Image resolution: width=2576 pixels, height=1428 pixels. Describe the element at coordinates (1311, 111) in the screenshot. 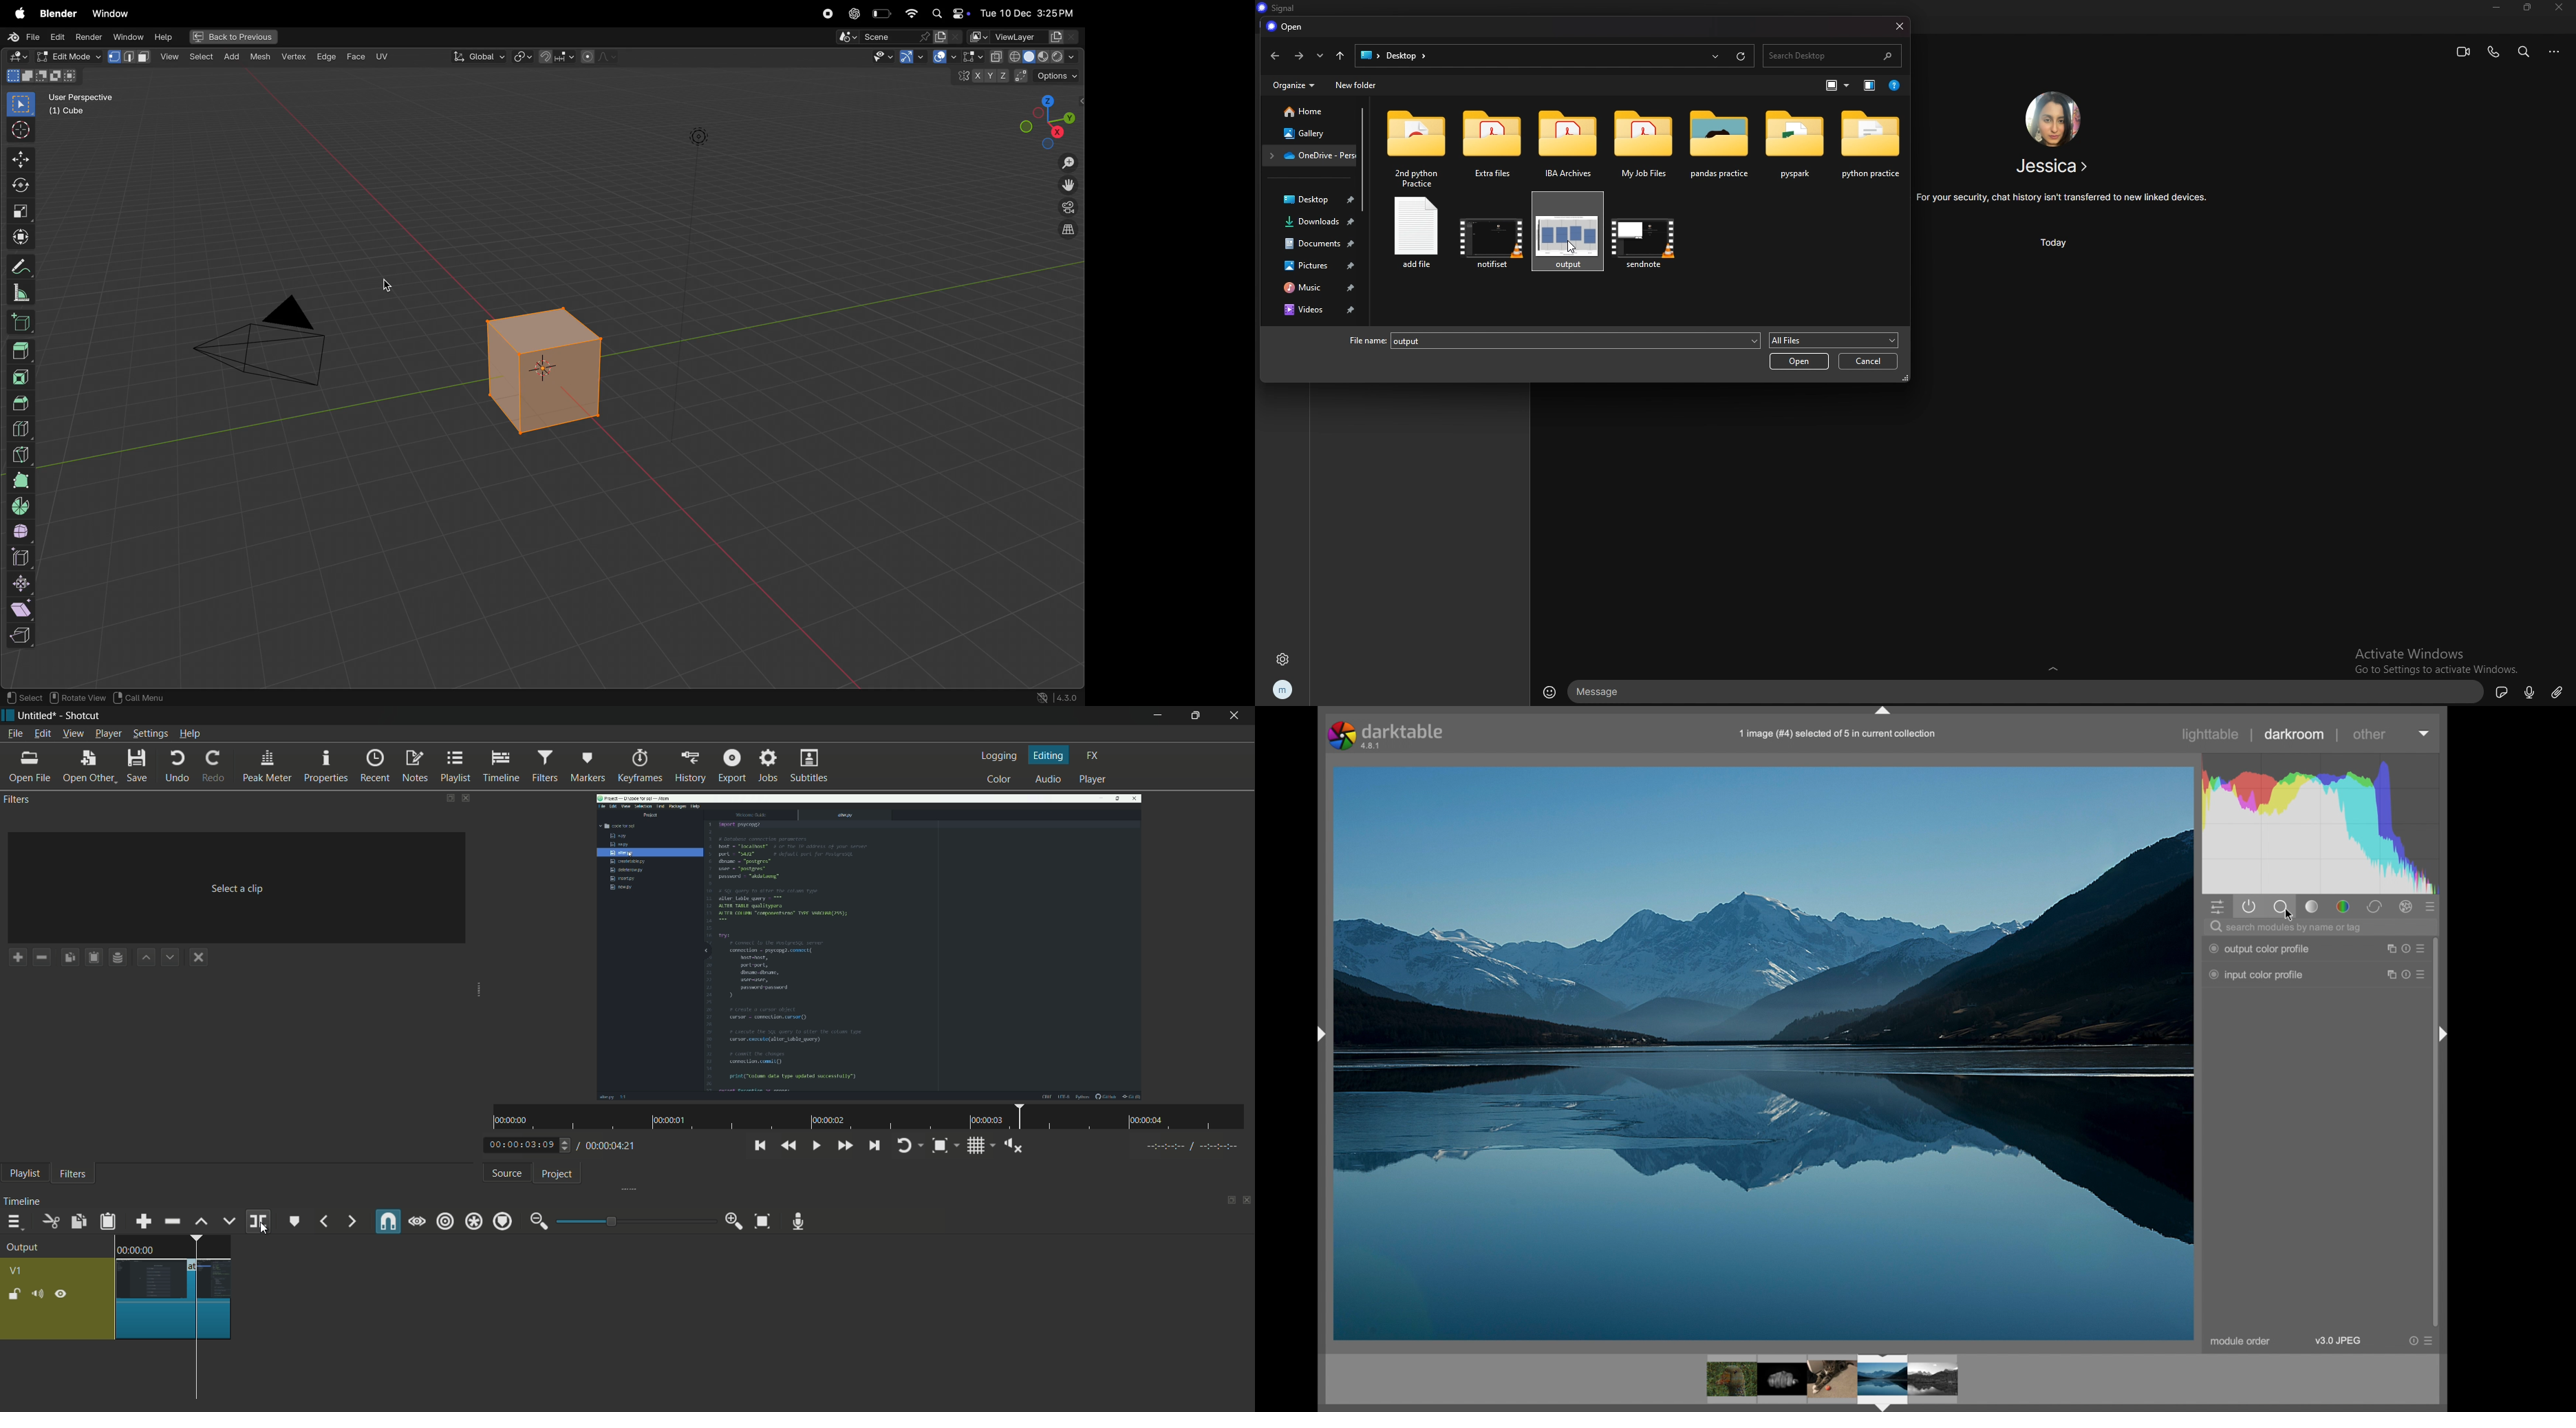

I see `home` at that location.